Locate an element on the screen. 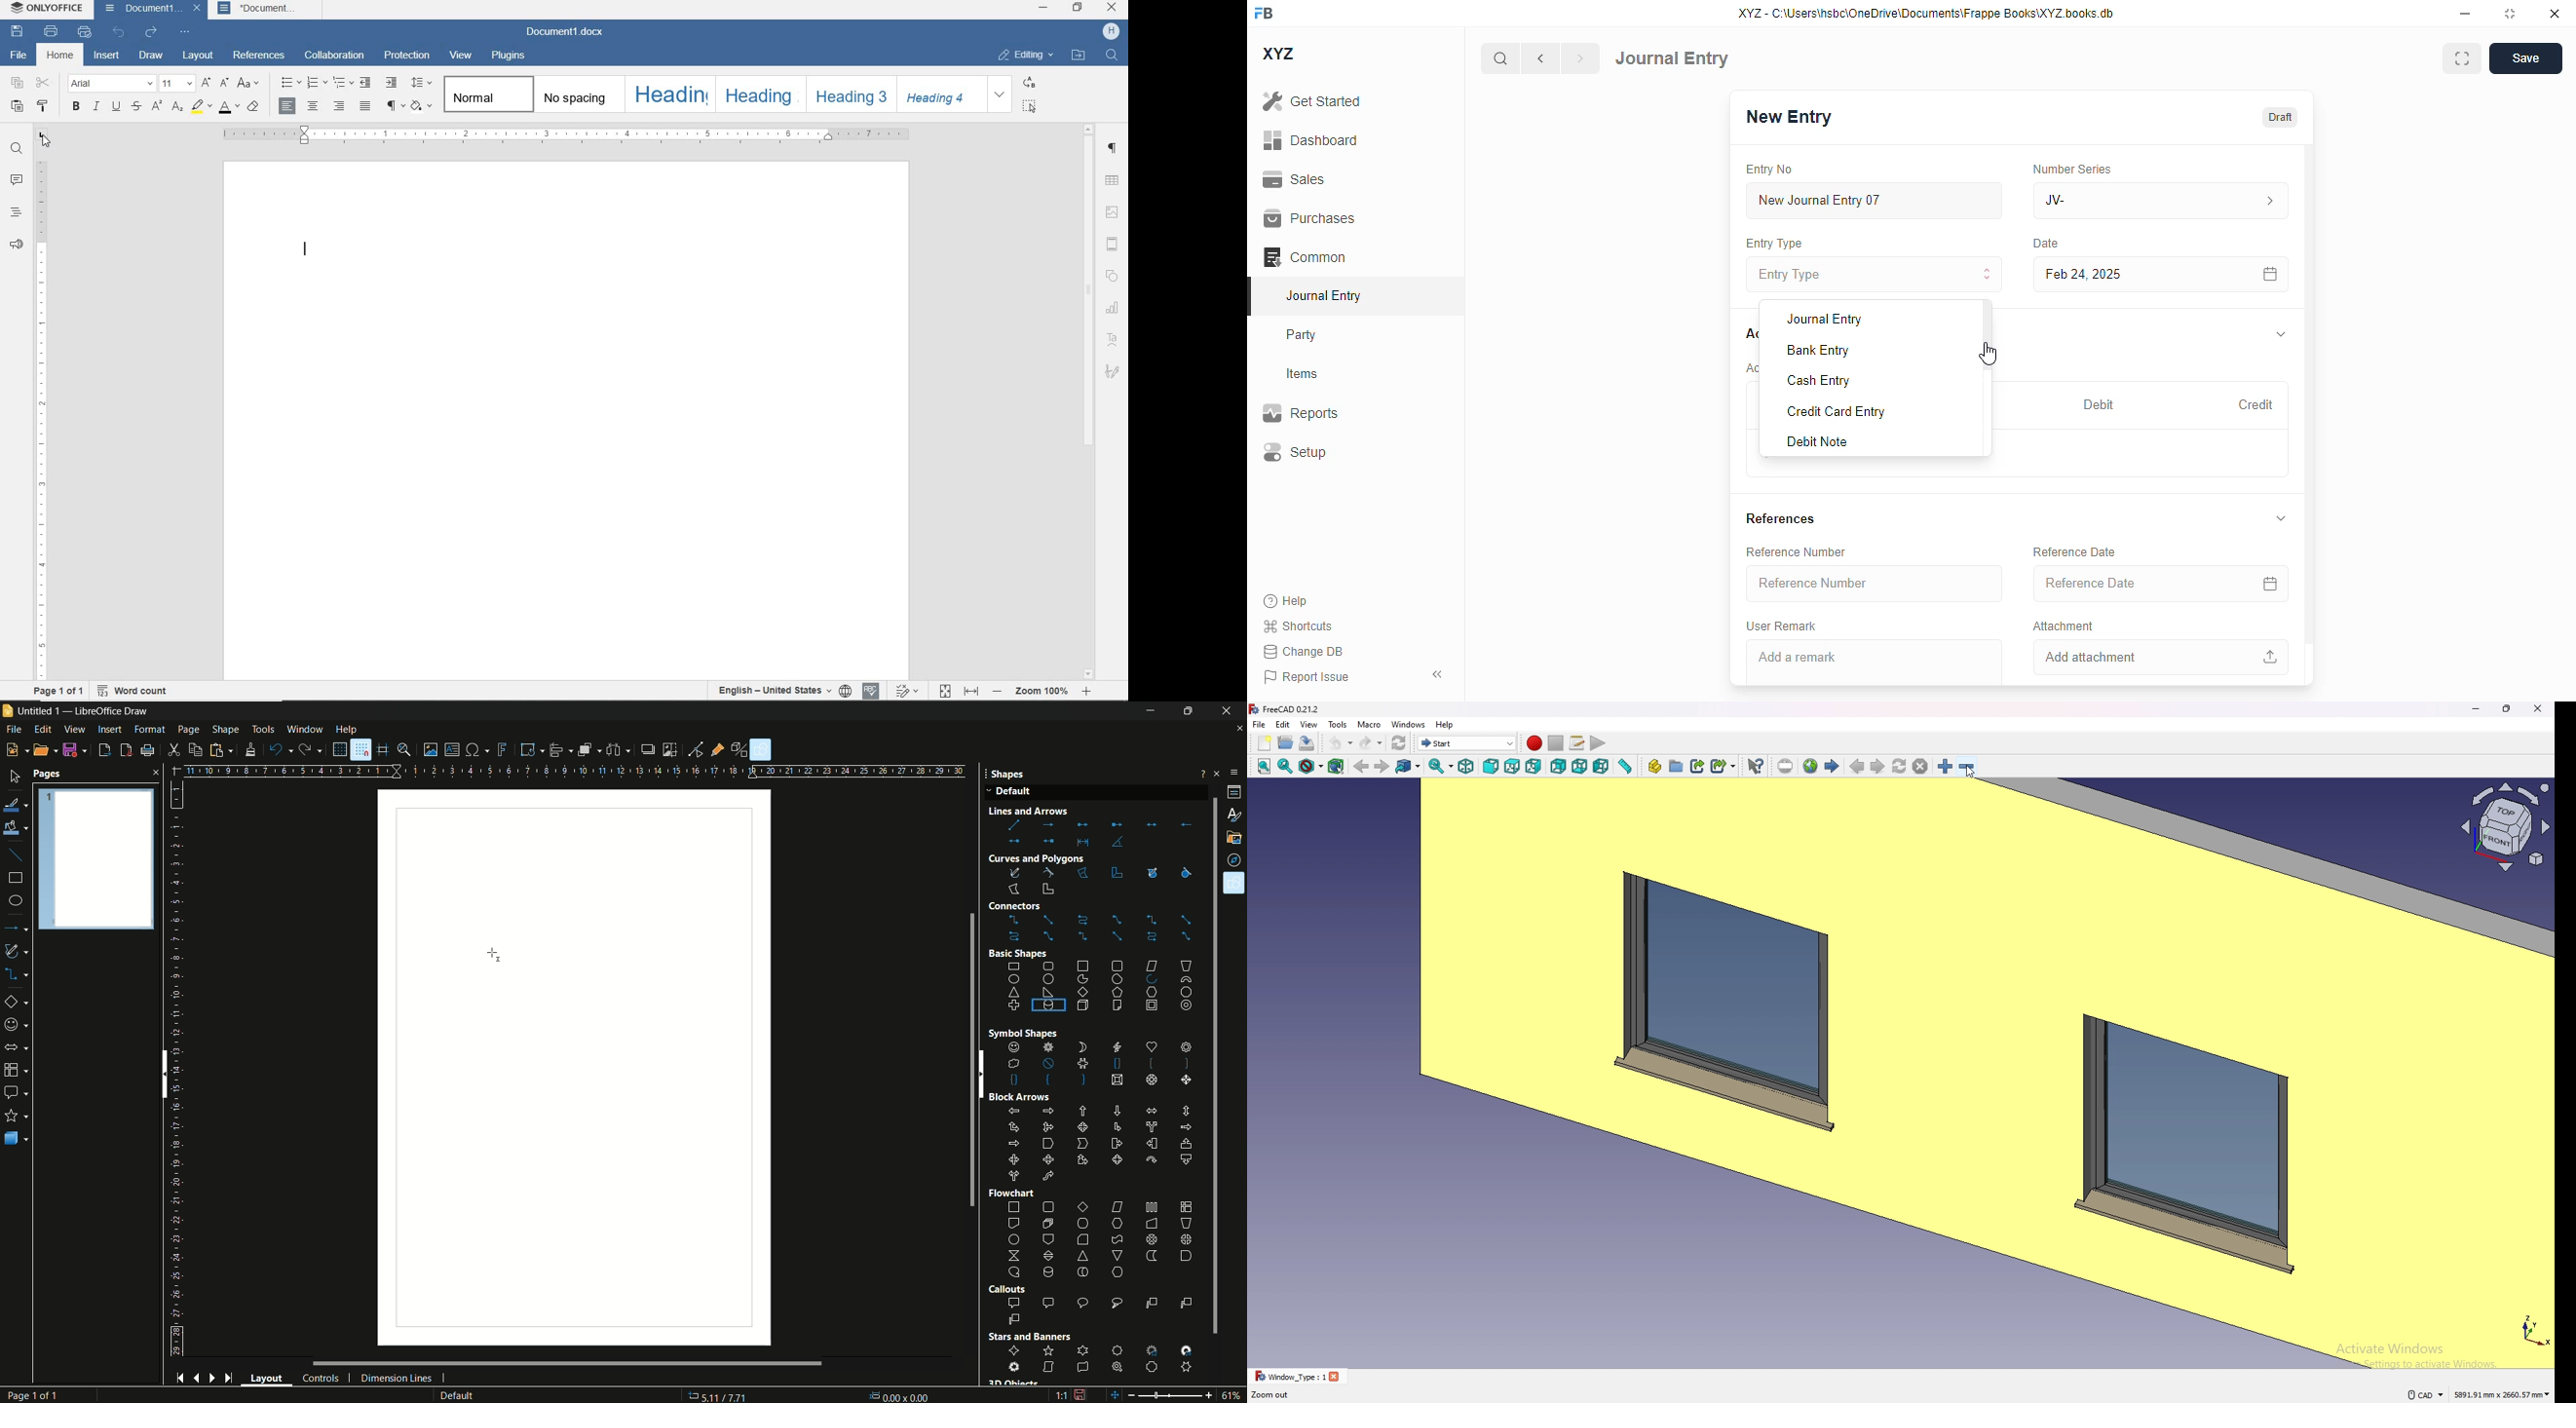  cursor - mouse down is located at coordinates (1989, 354).